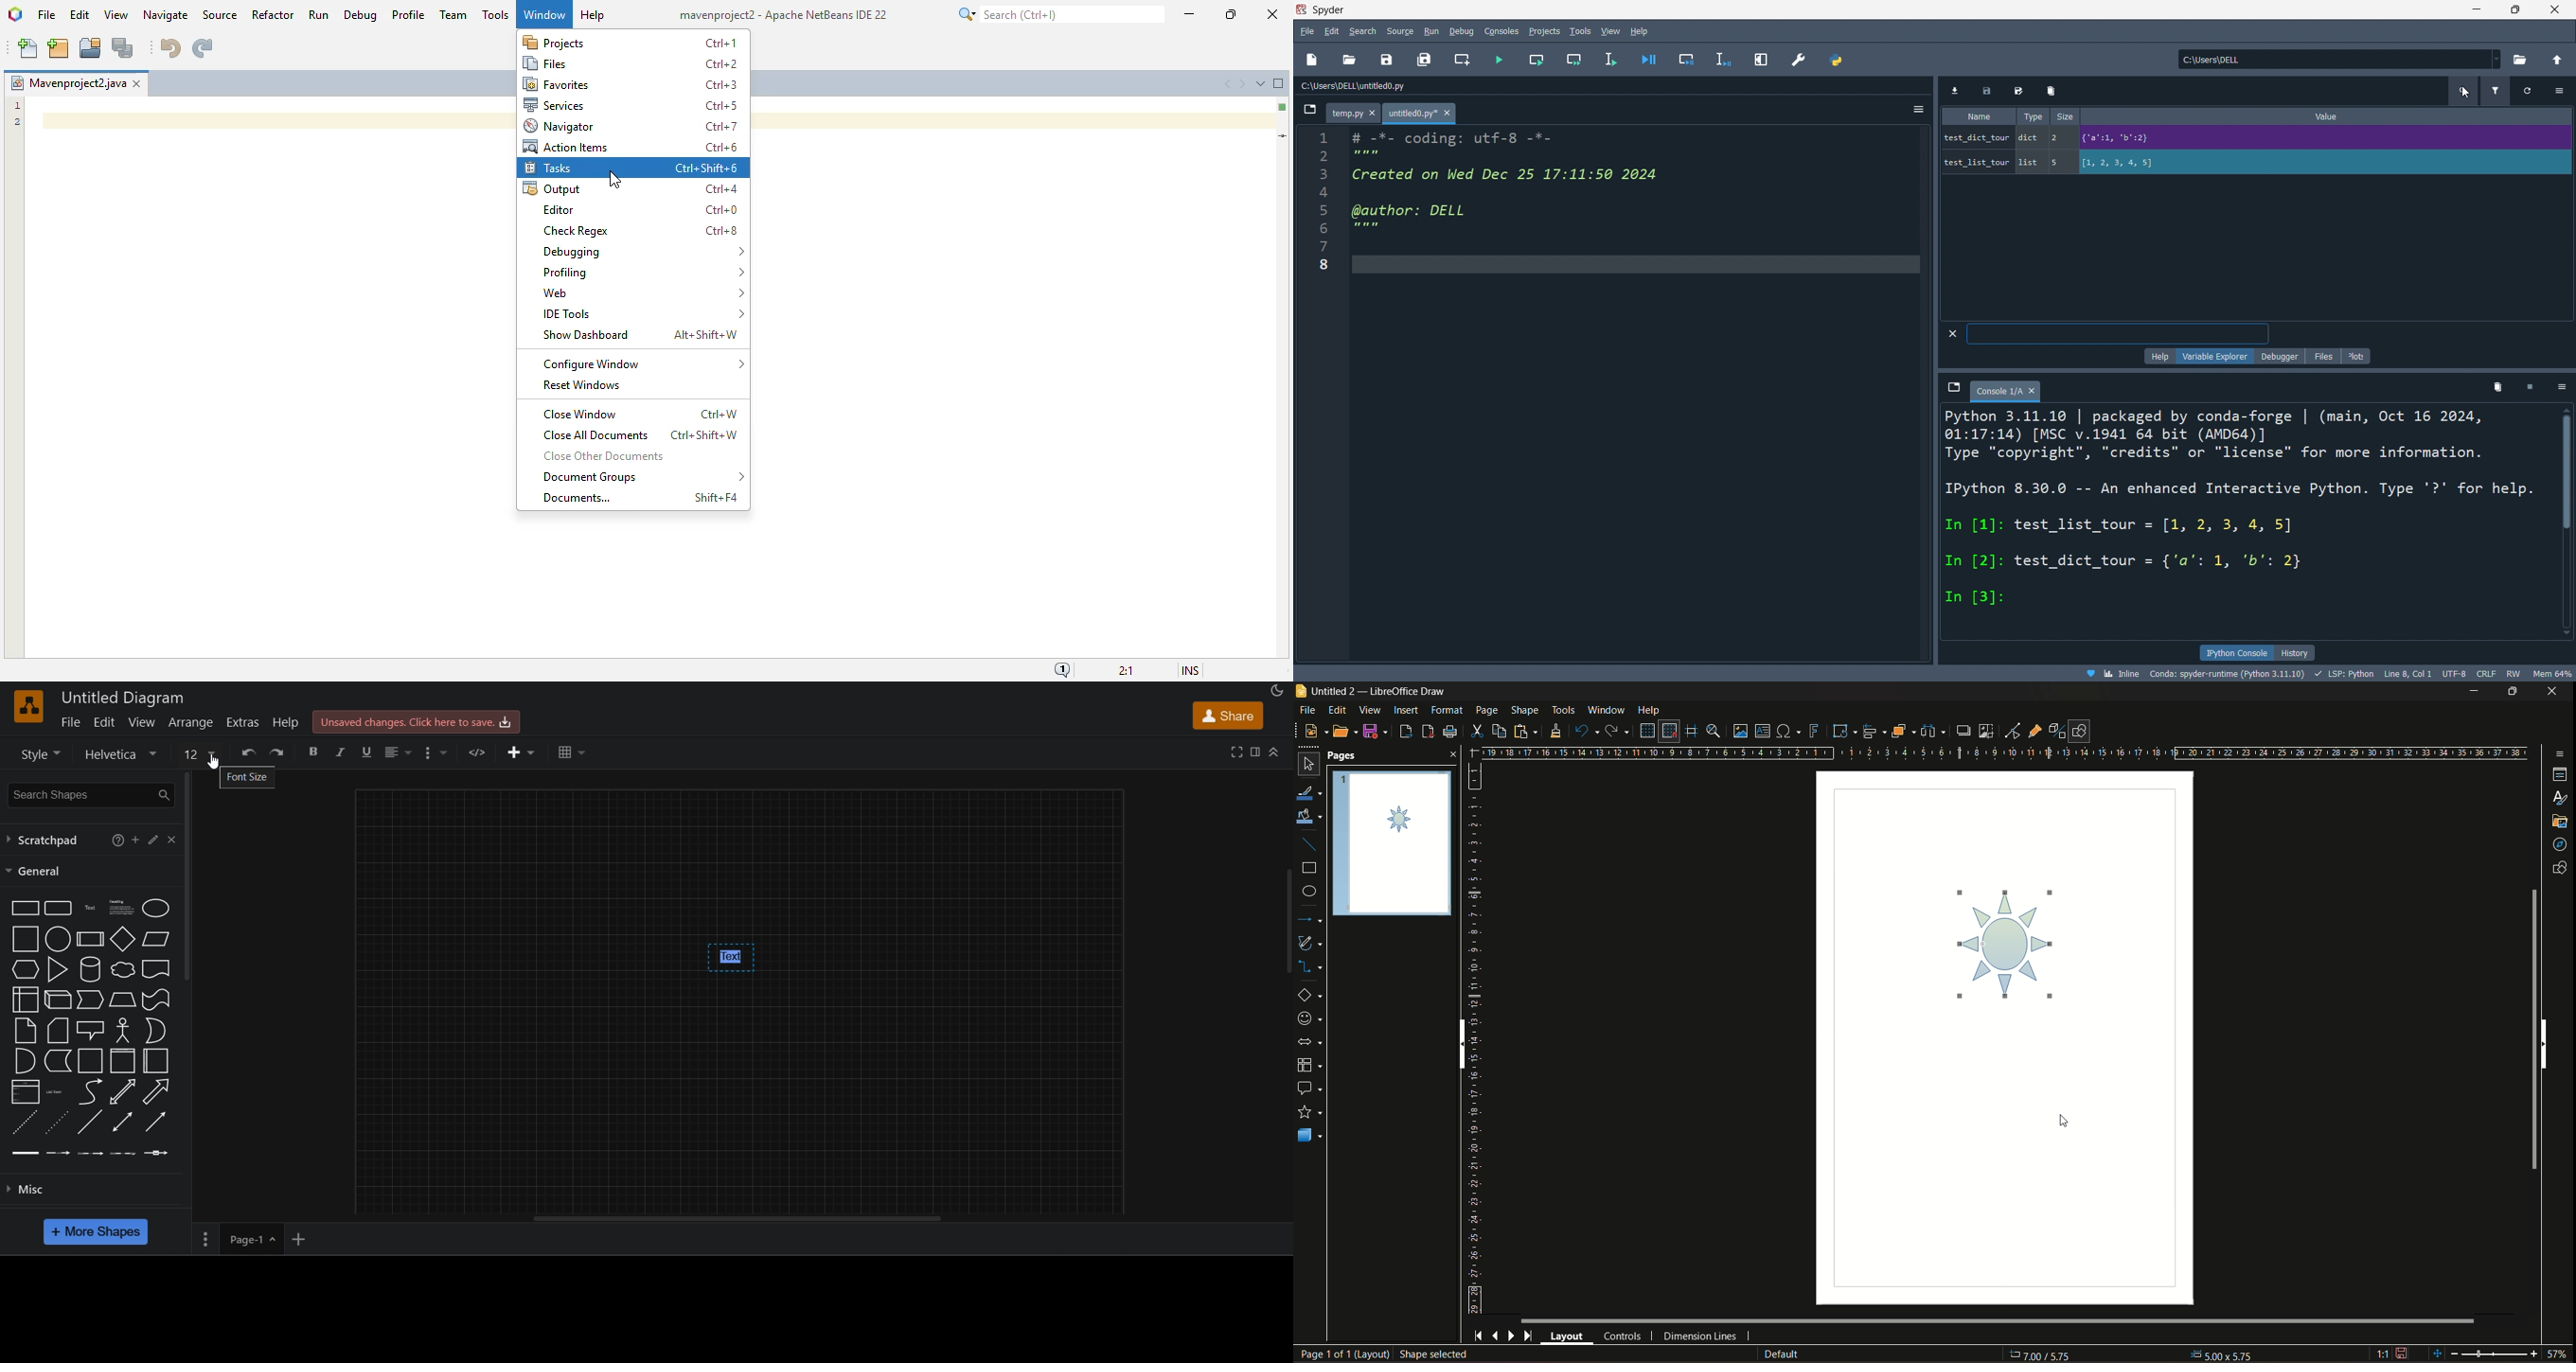 This screenshot has height=1372, width=2576. What do you see at coordinates (1331, 29) in the screenshot?
I see `edit` at bounding box center [1331, 29].